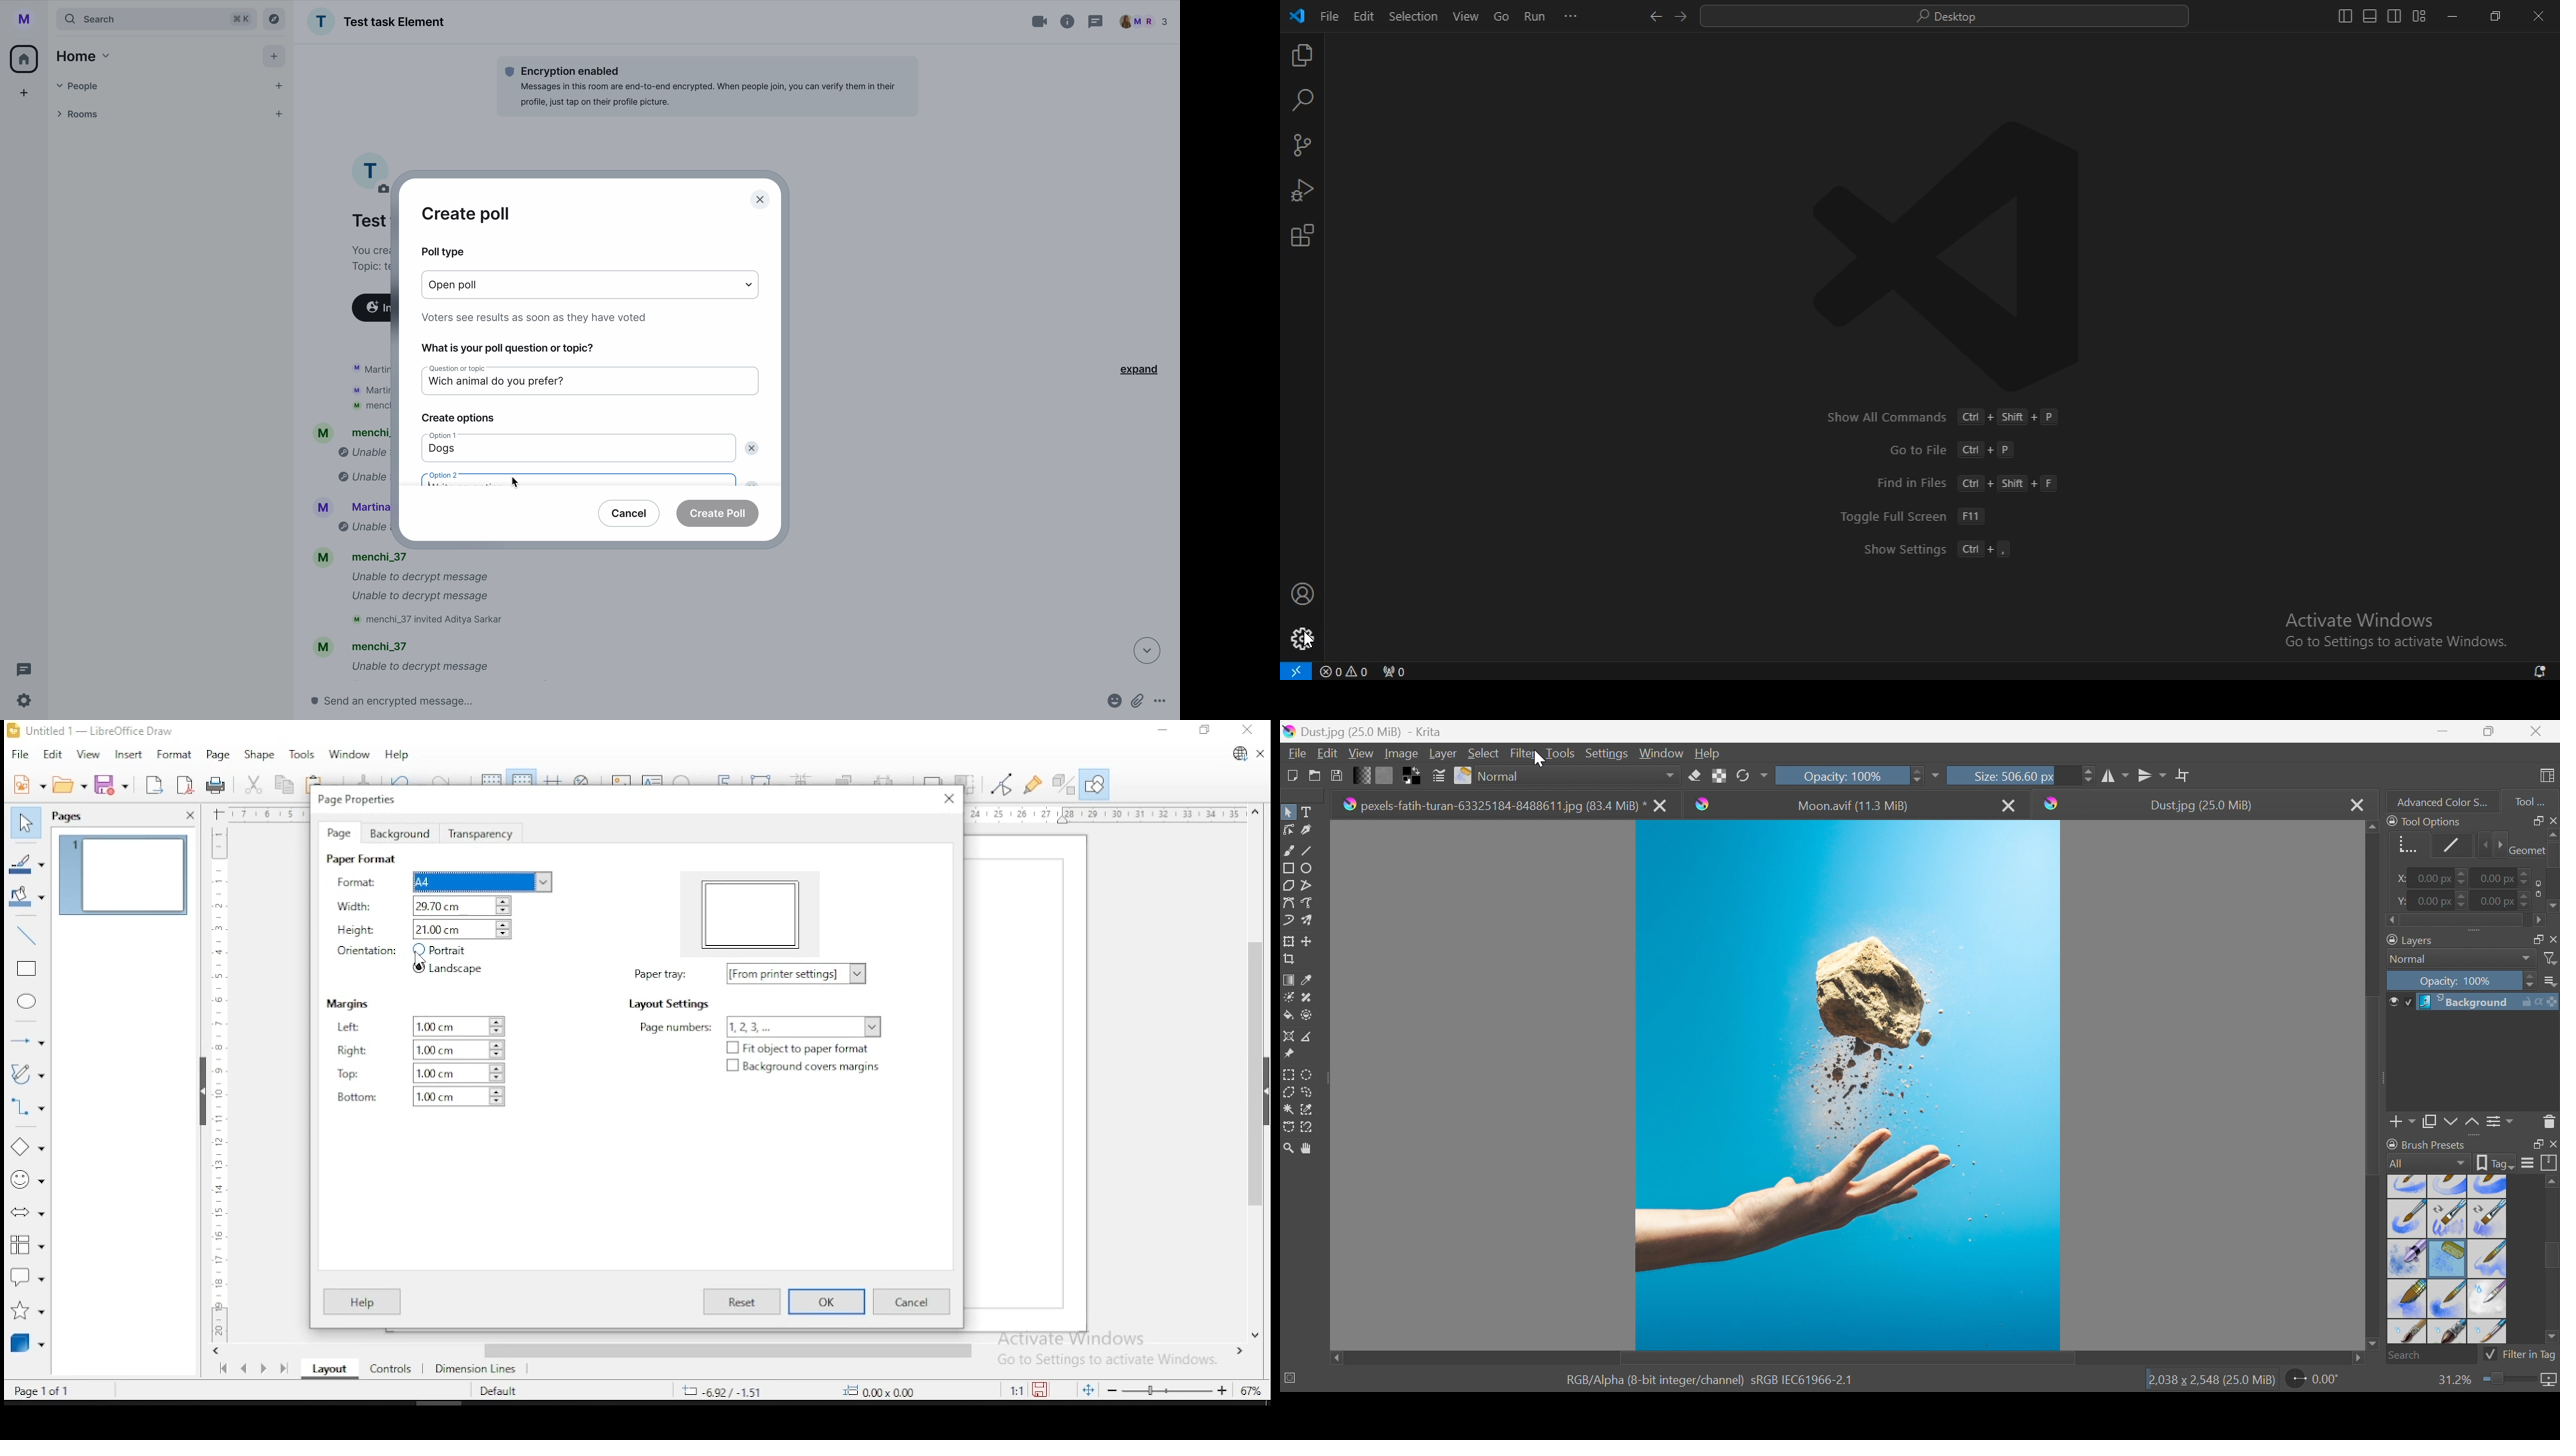 The image size is (2576, 1456). Describe the element at coordinates (1291, 775) in the screenshot. I see `Create new document` at that location.